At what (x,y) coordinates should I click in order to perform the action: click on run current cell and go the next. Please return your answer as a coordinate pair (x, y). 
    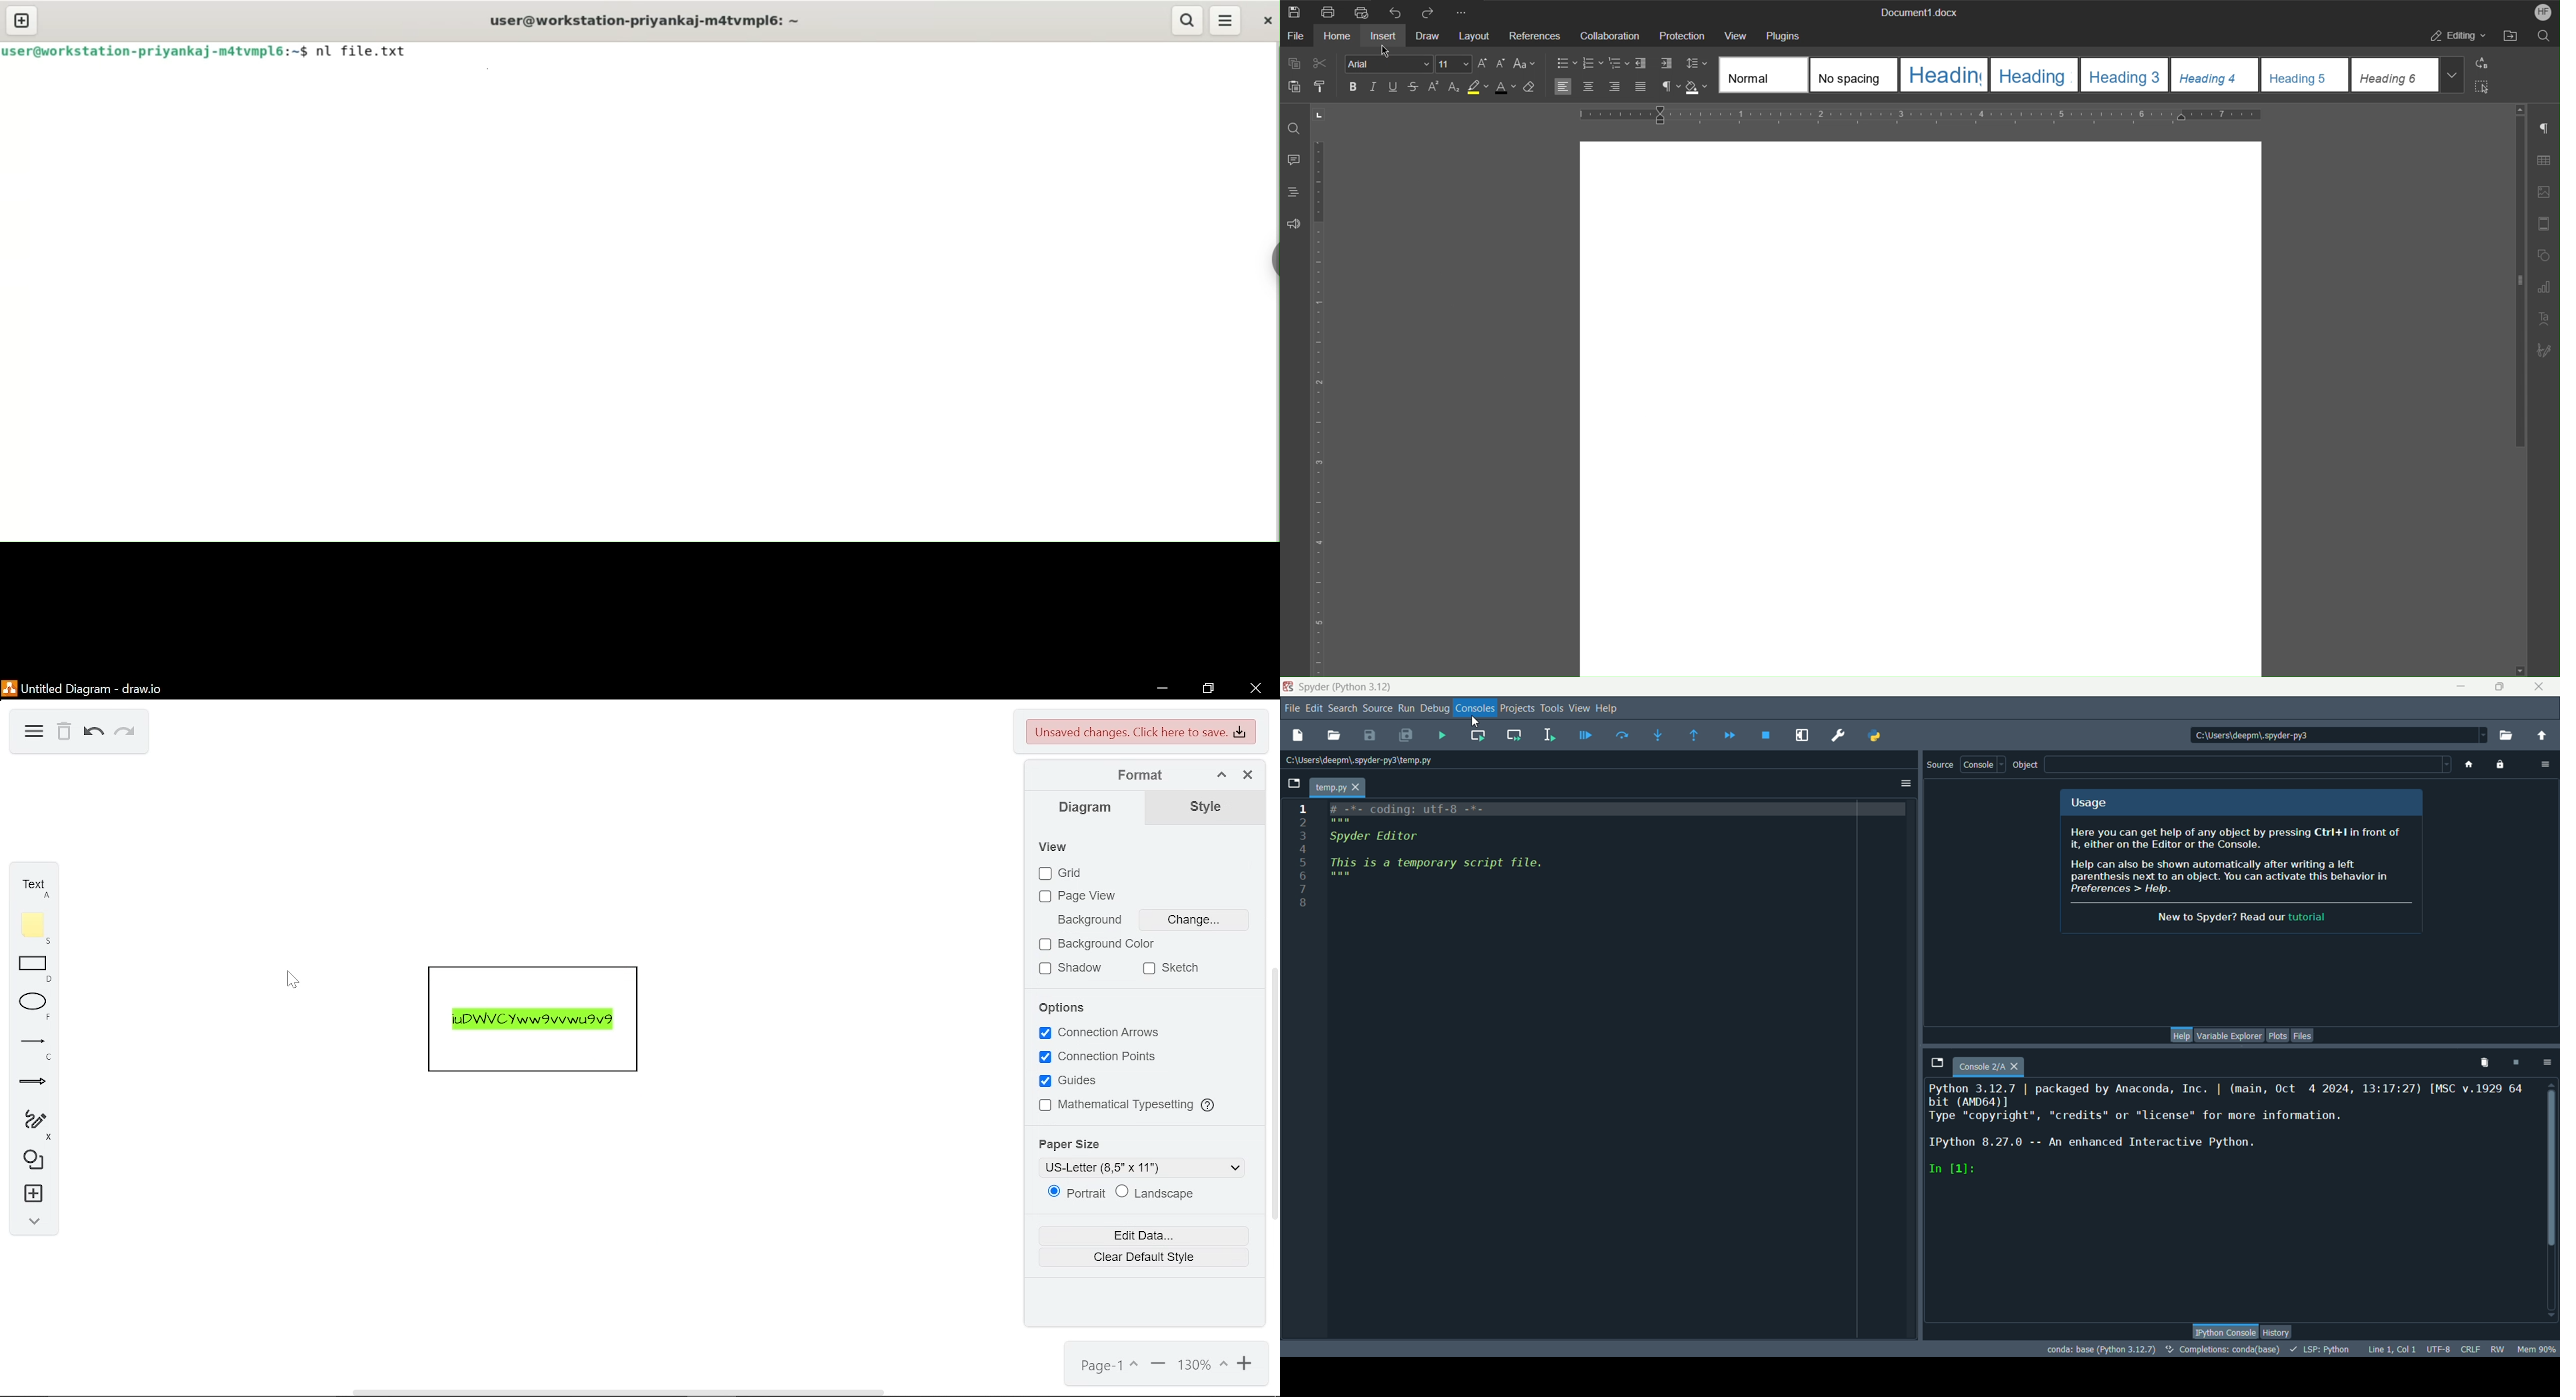
    Looking at the image, I should click on (1515, 734).